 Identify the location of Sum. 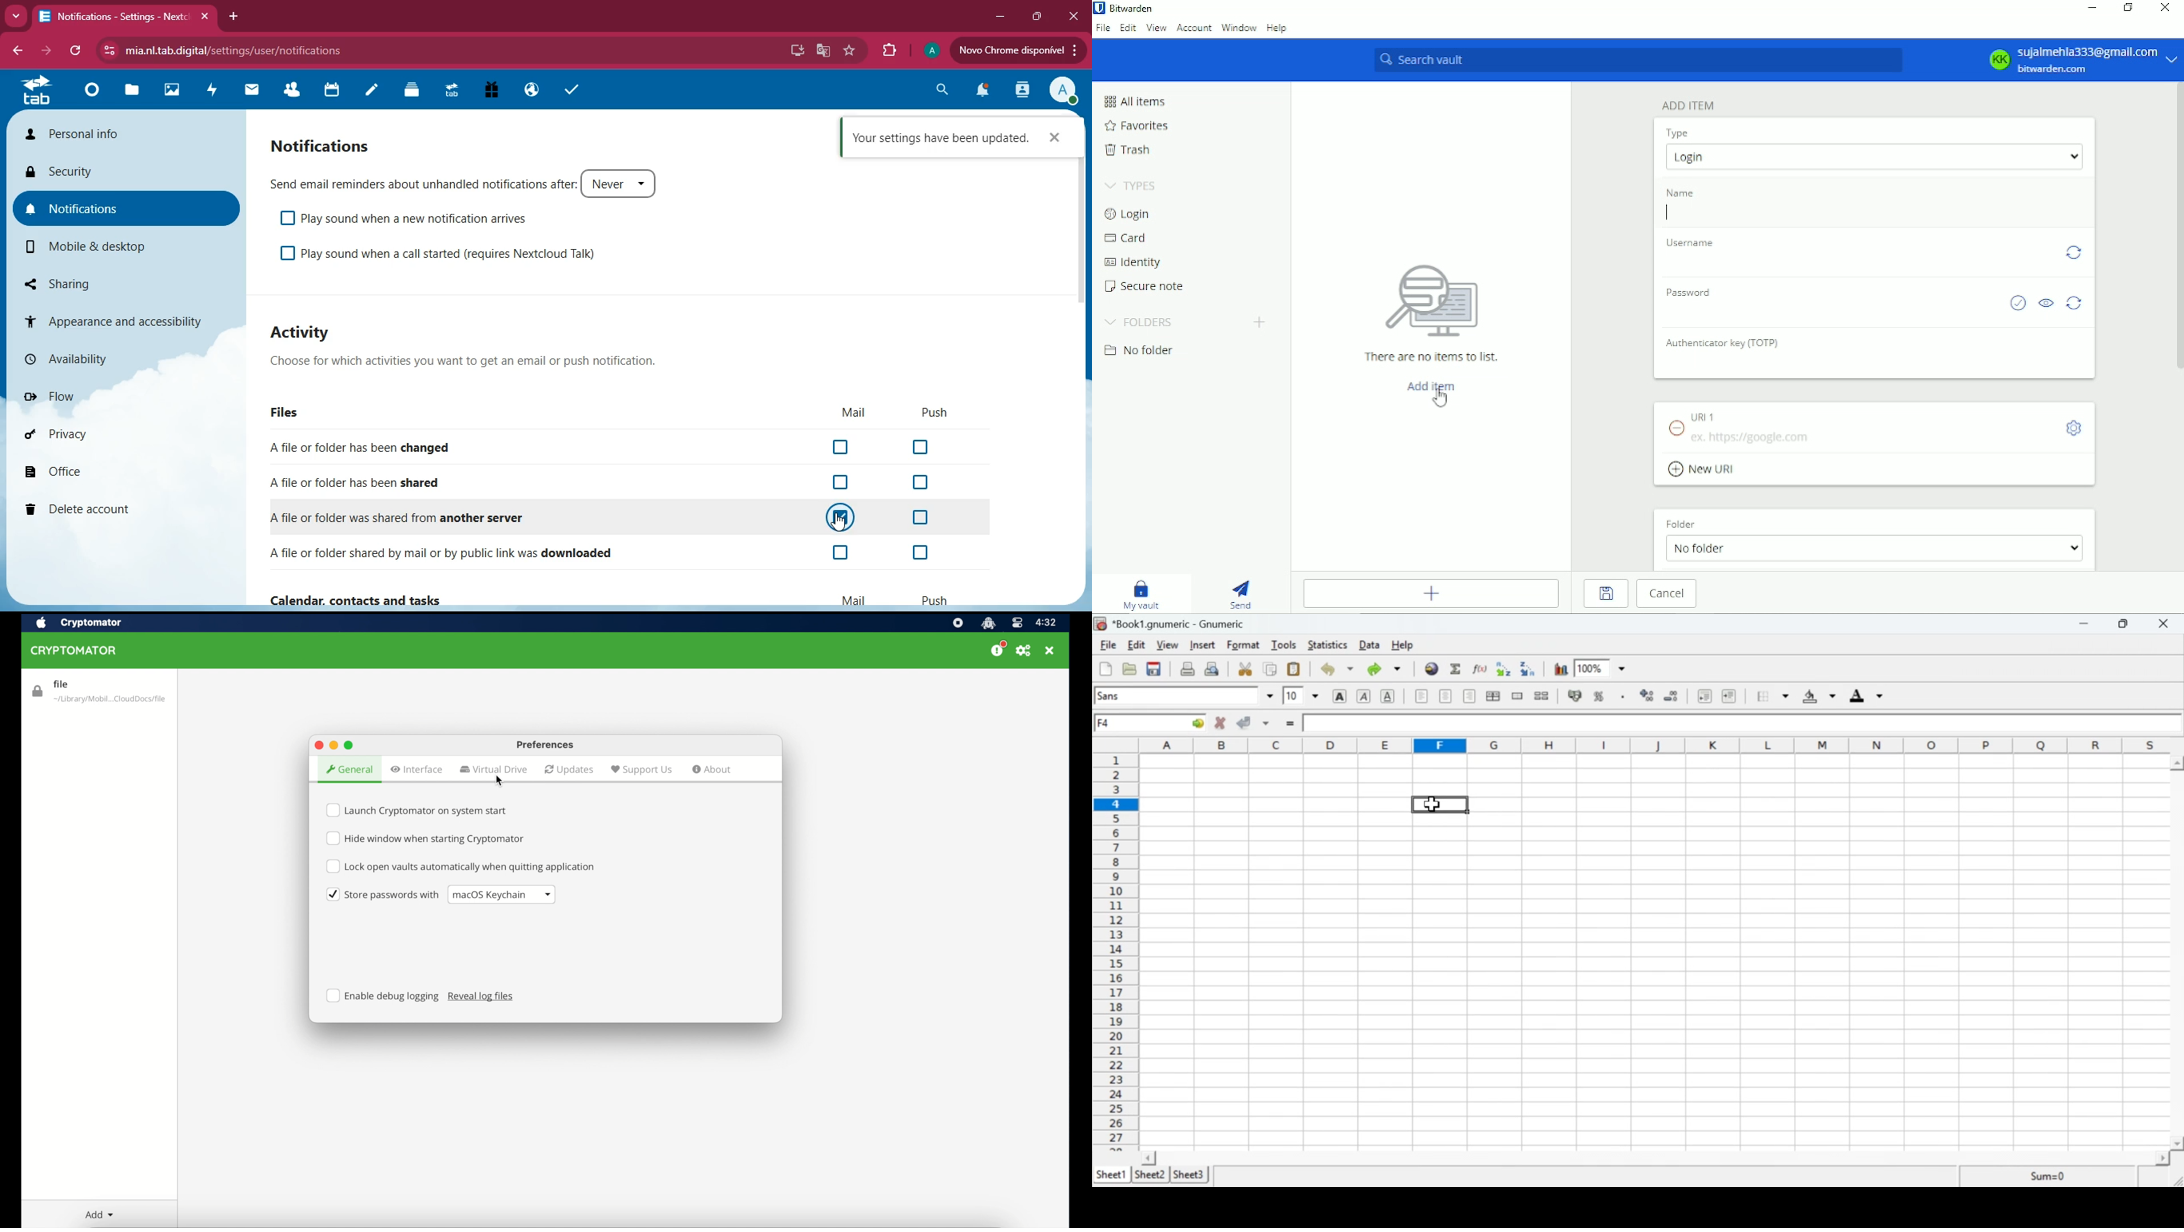
(1455, 668).